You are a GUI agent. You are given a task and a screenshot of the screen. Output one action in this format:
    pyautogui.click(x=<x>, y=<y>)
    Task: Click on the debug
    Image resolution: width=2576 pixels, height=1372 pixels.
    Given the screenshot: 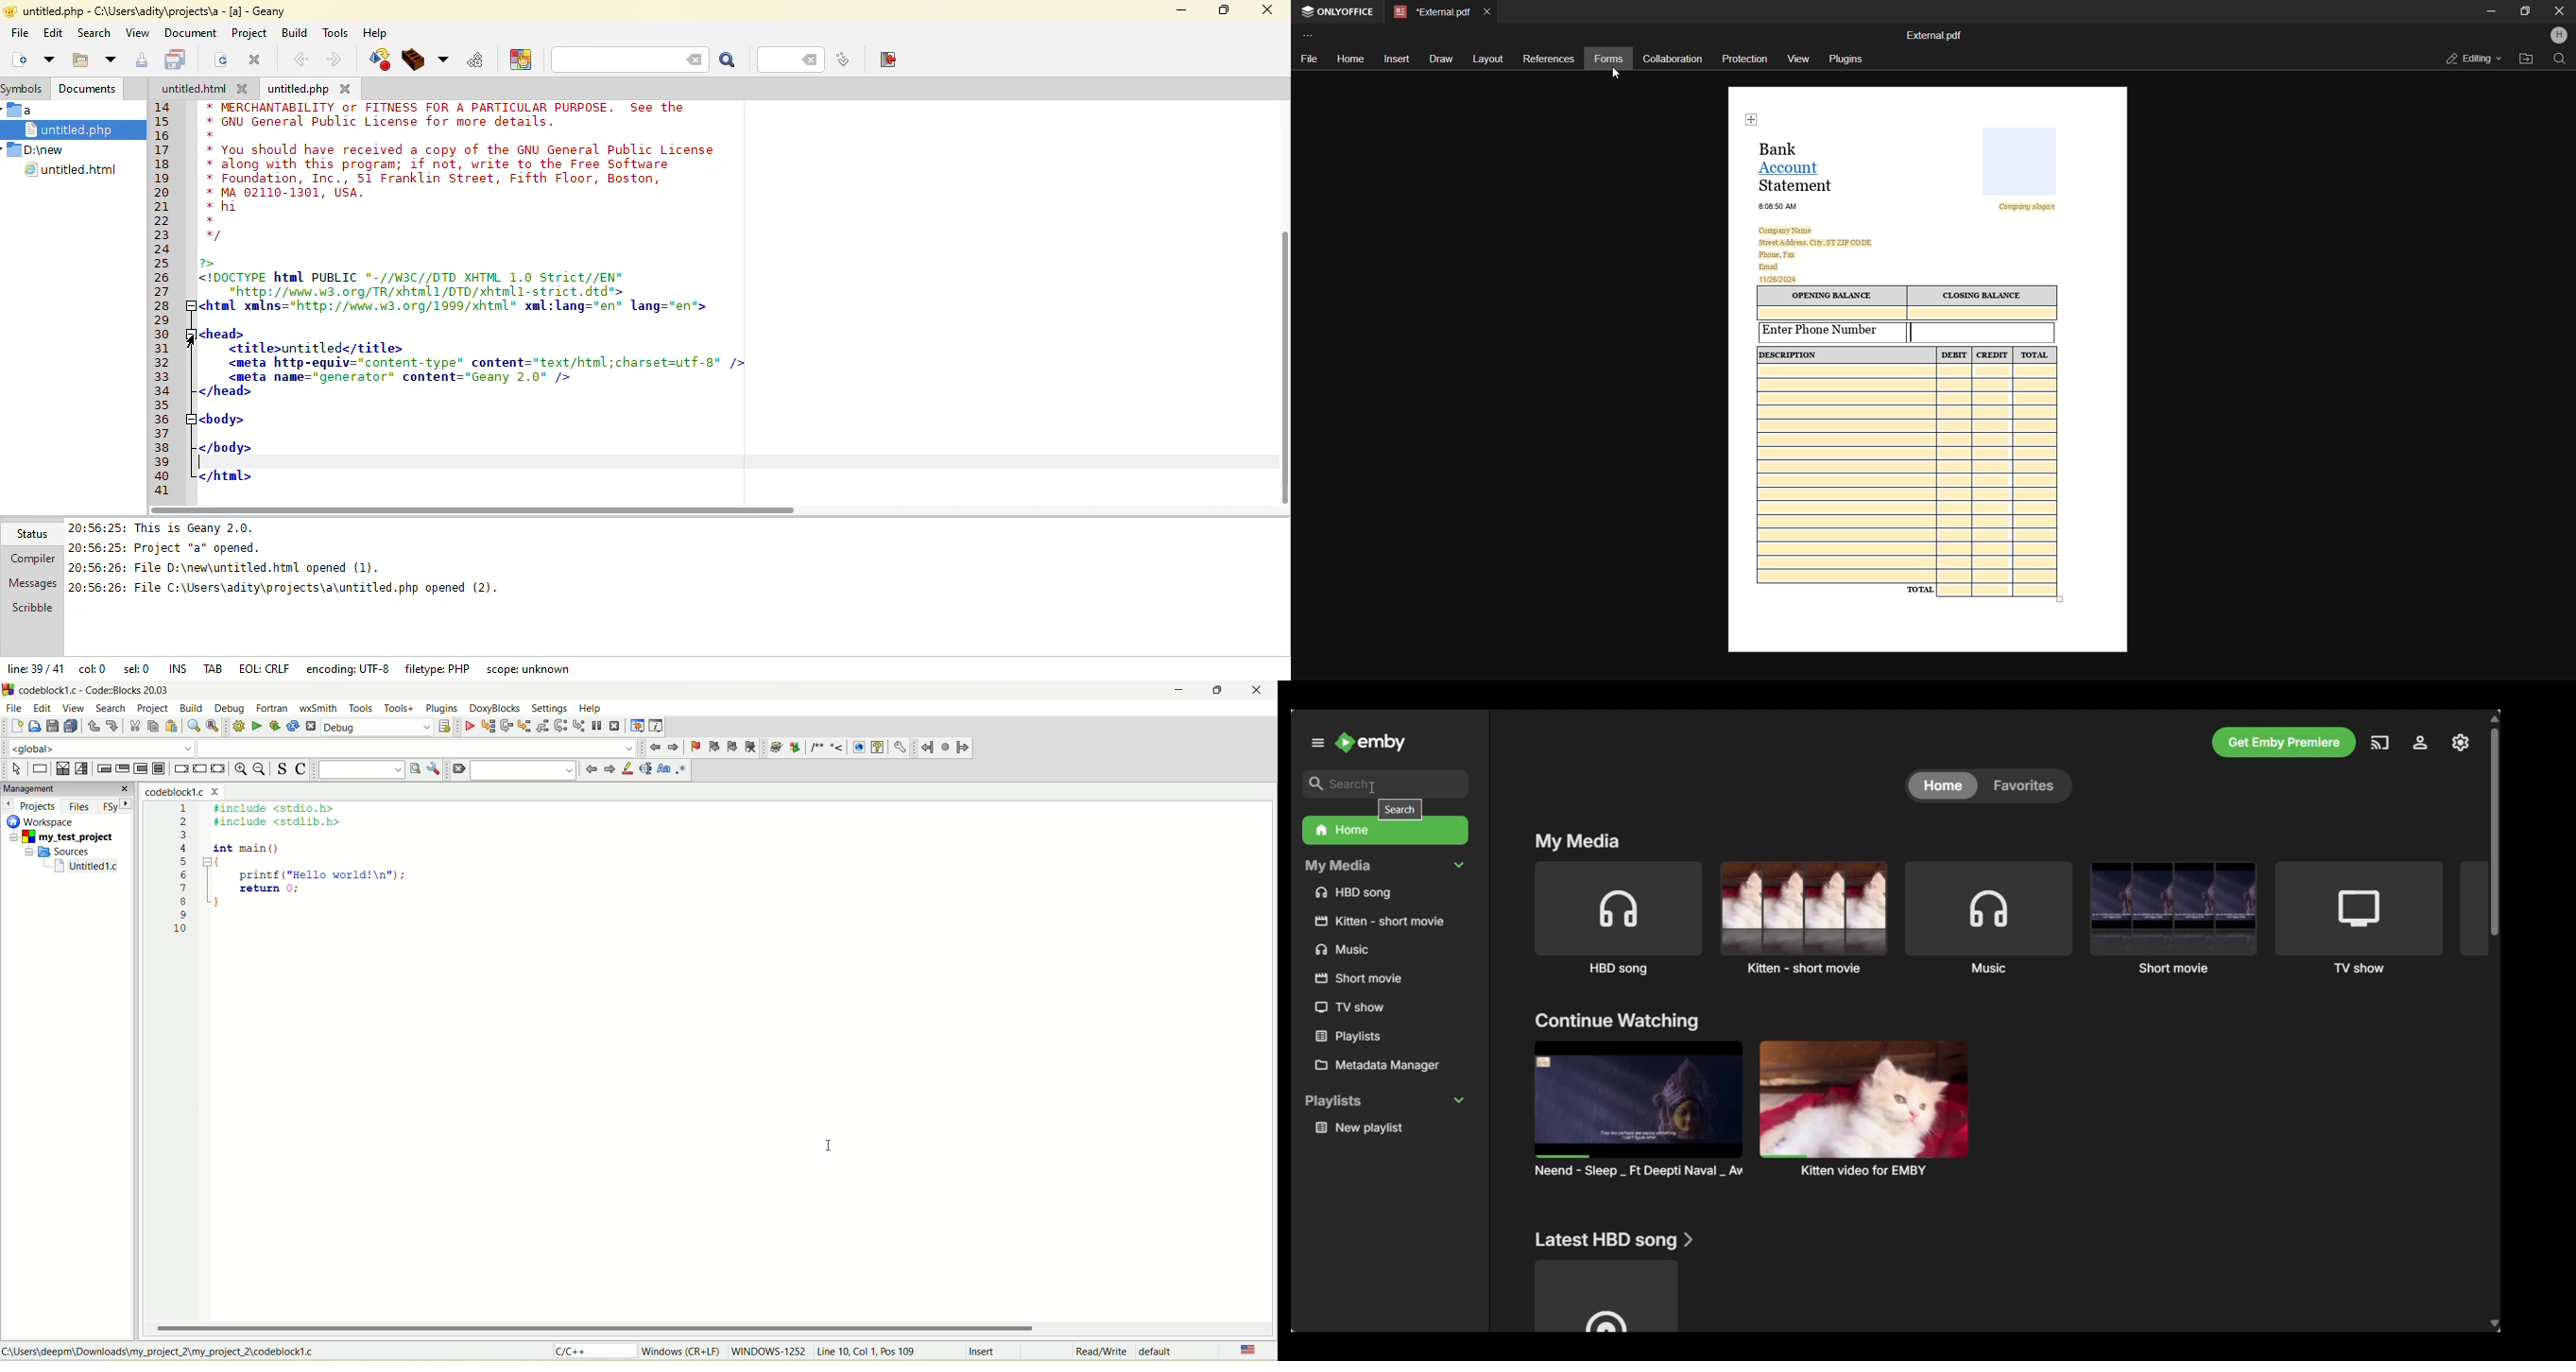 What is the action you would take?
    pyautogui.click(x=378, y=728)
    